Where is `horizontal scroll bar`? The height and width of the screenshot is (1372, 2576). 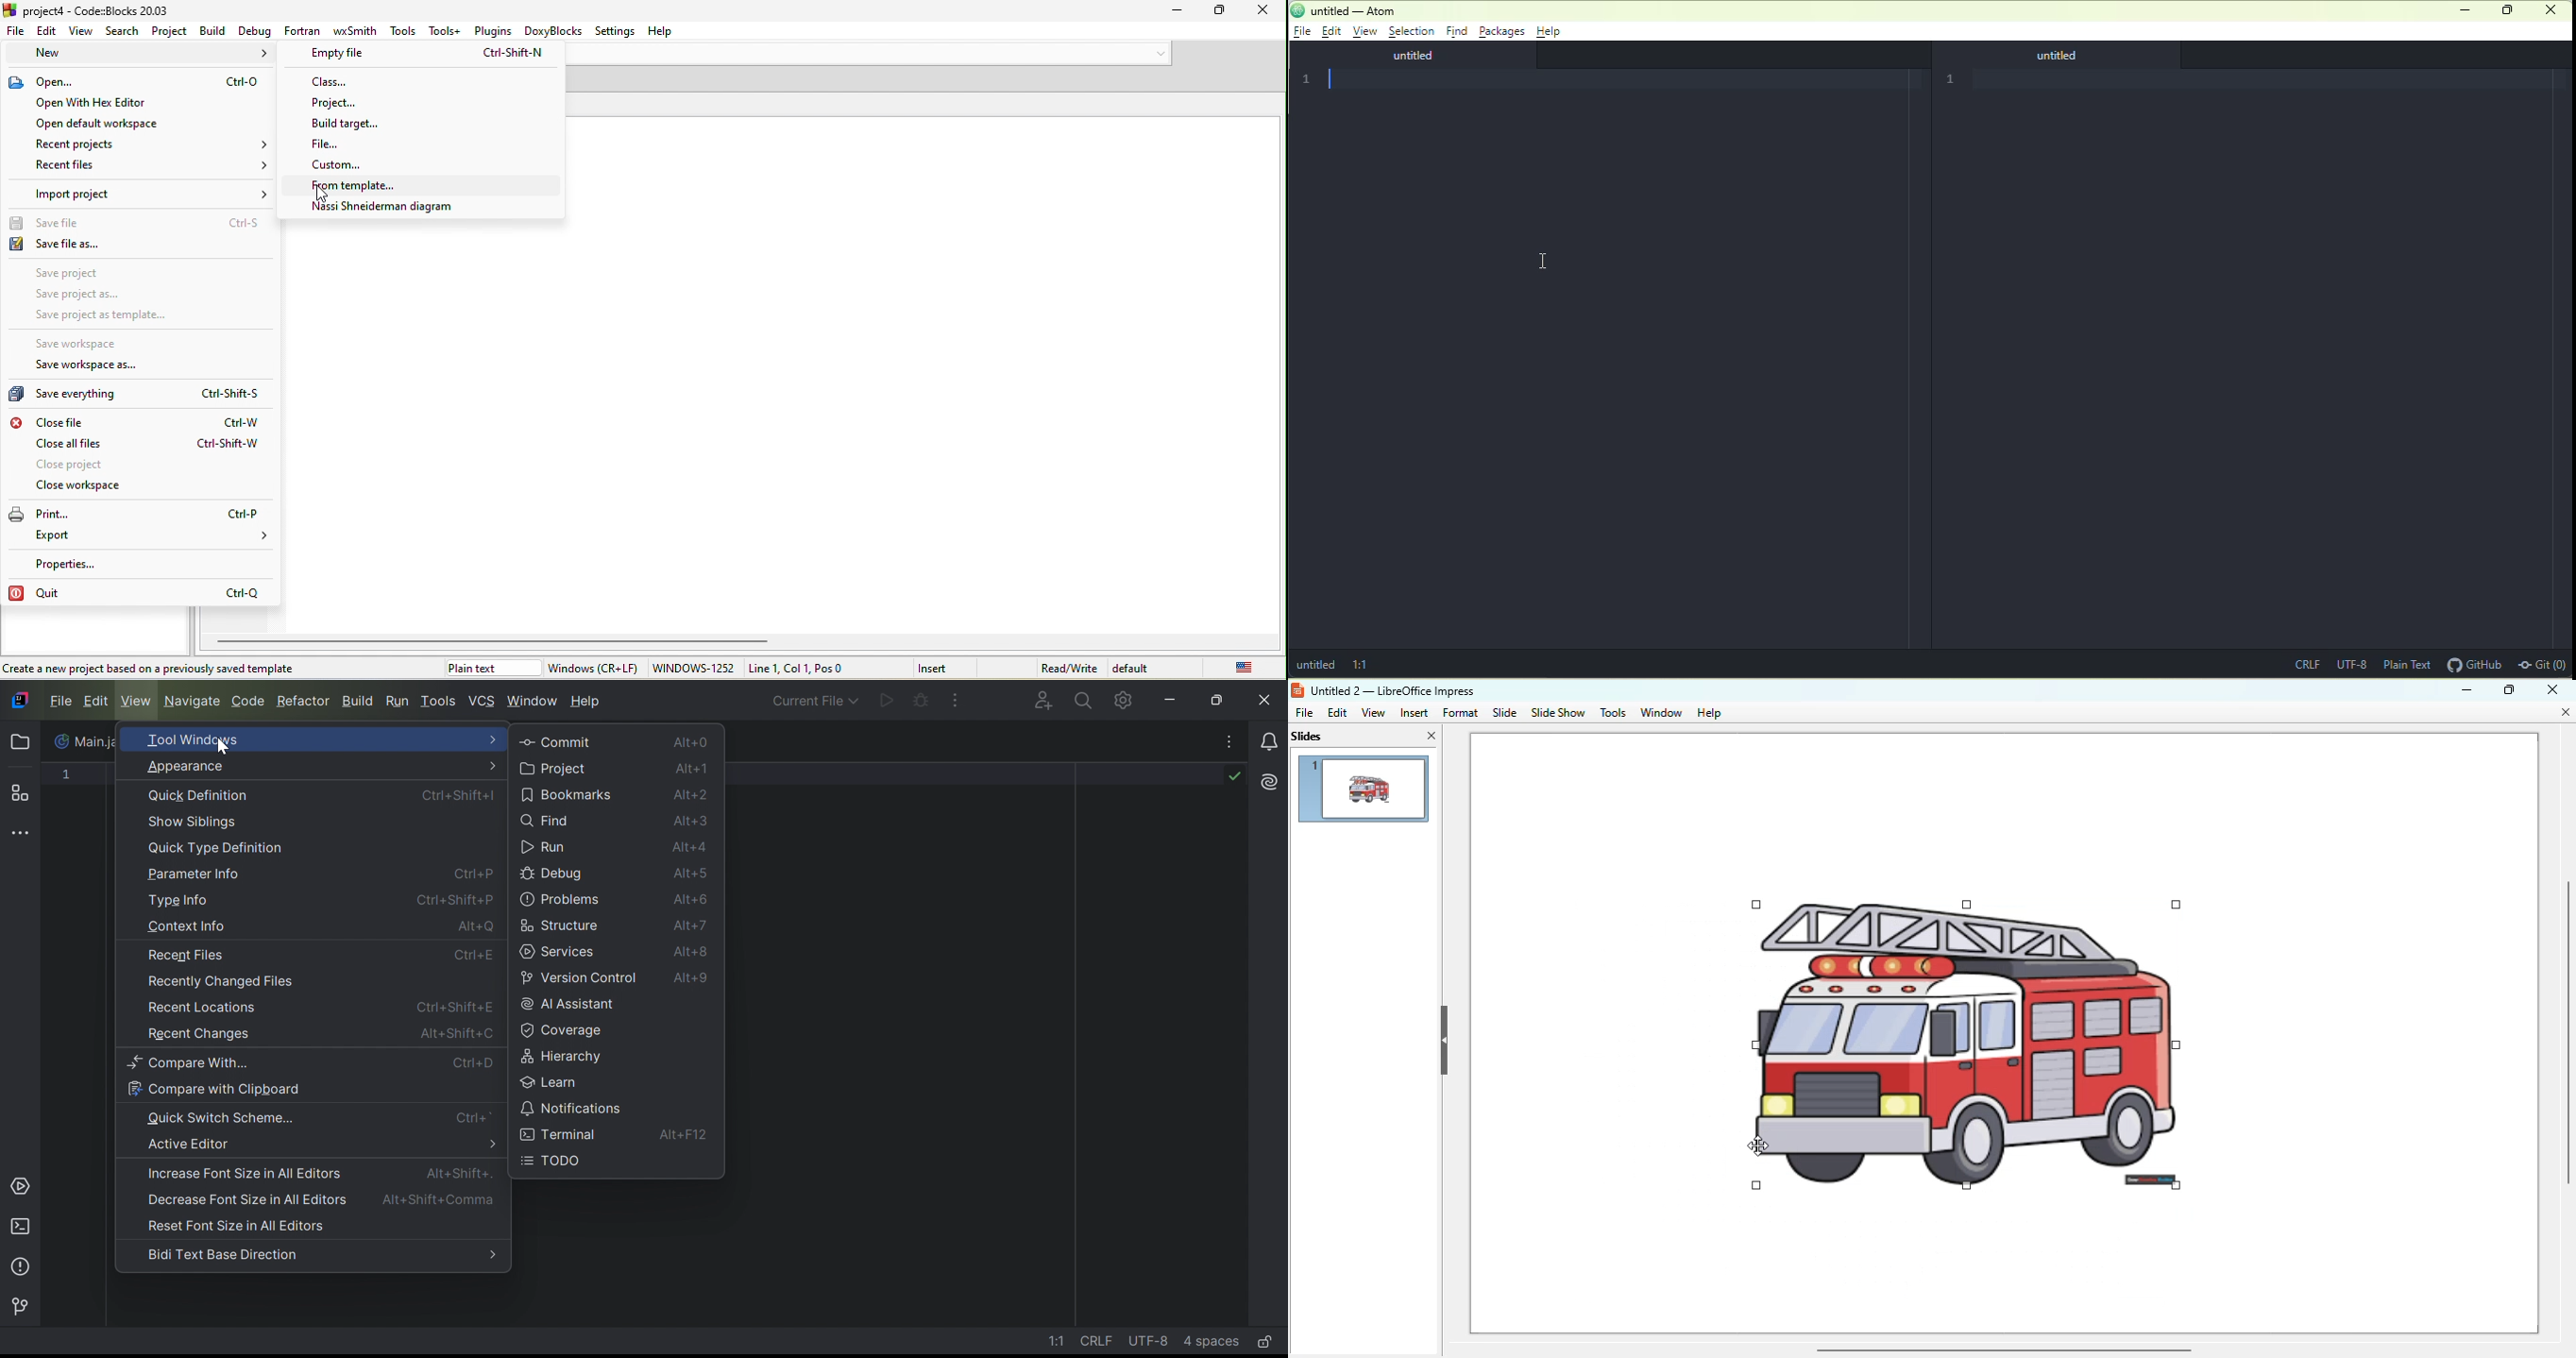
horizontal scroll bar is located at coordinates (2004, 1351).